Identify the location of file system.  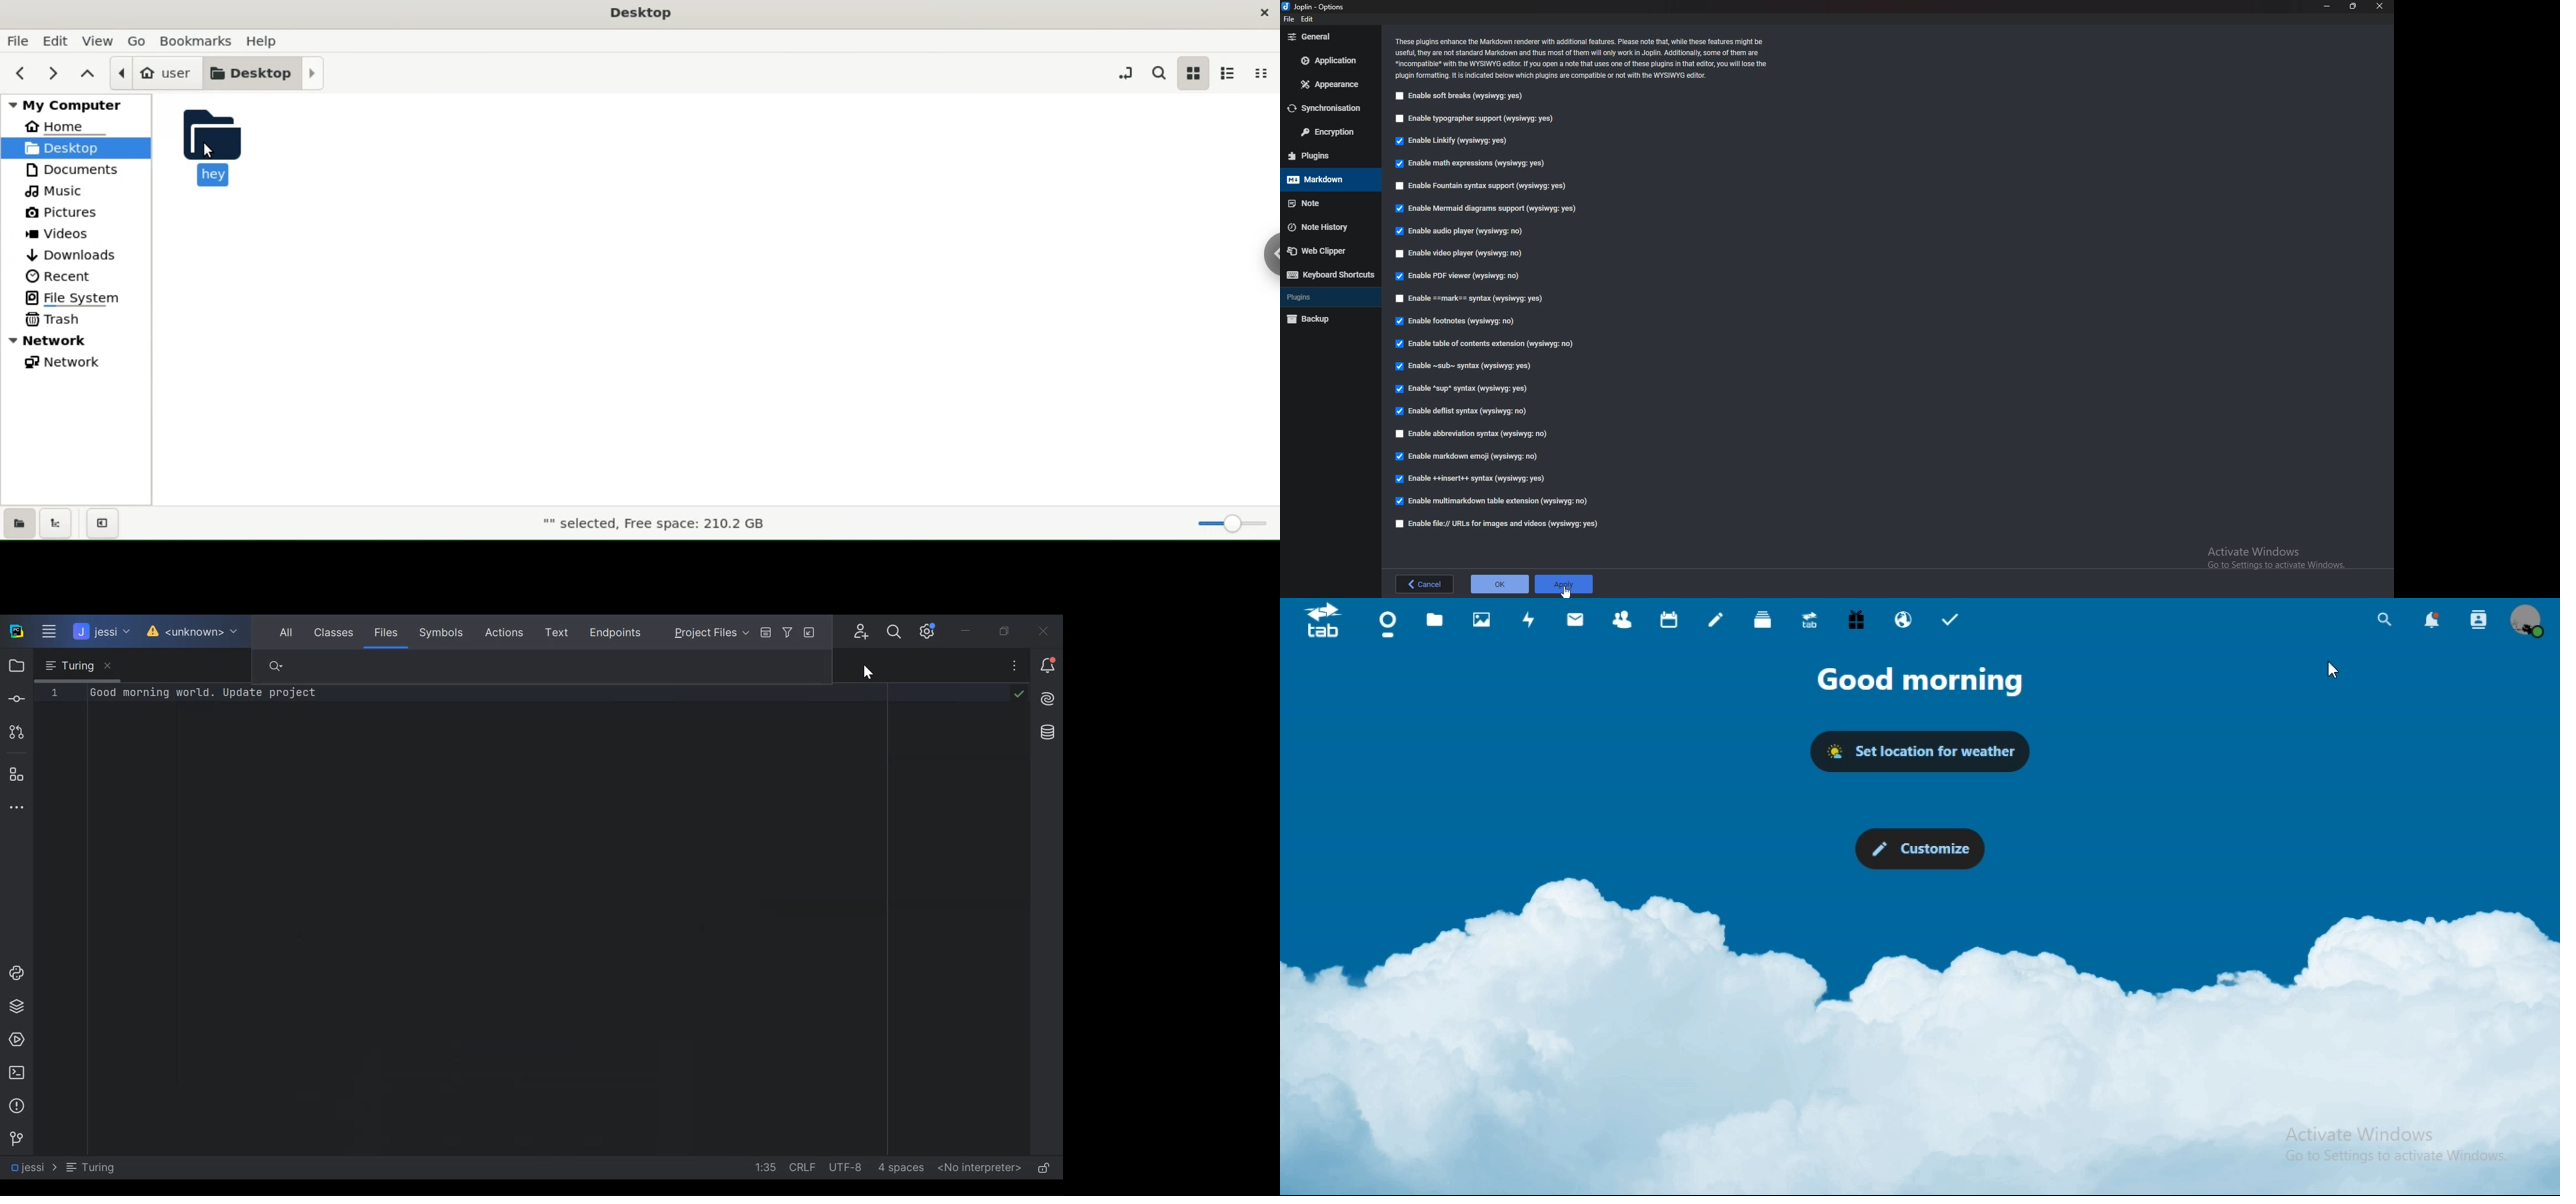
(77, 299).